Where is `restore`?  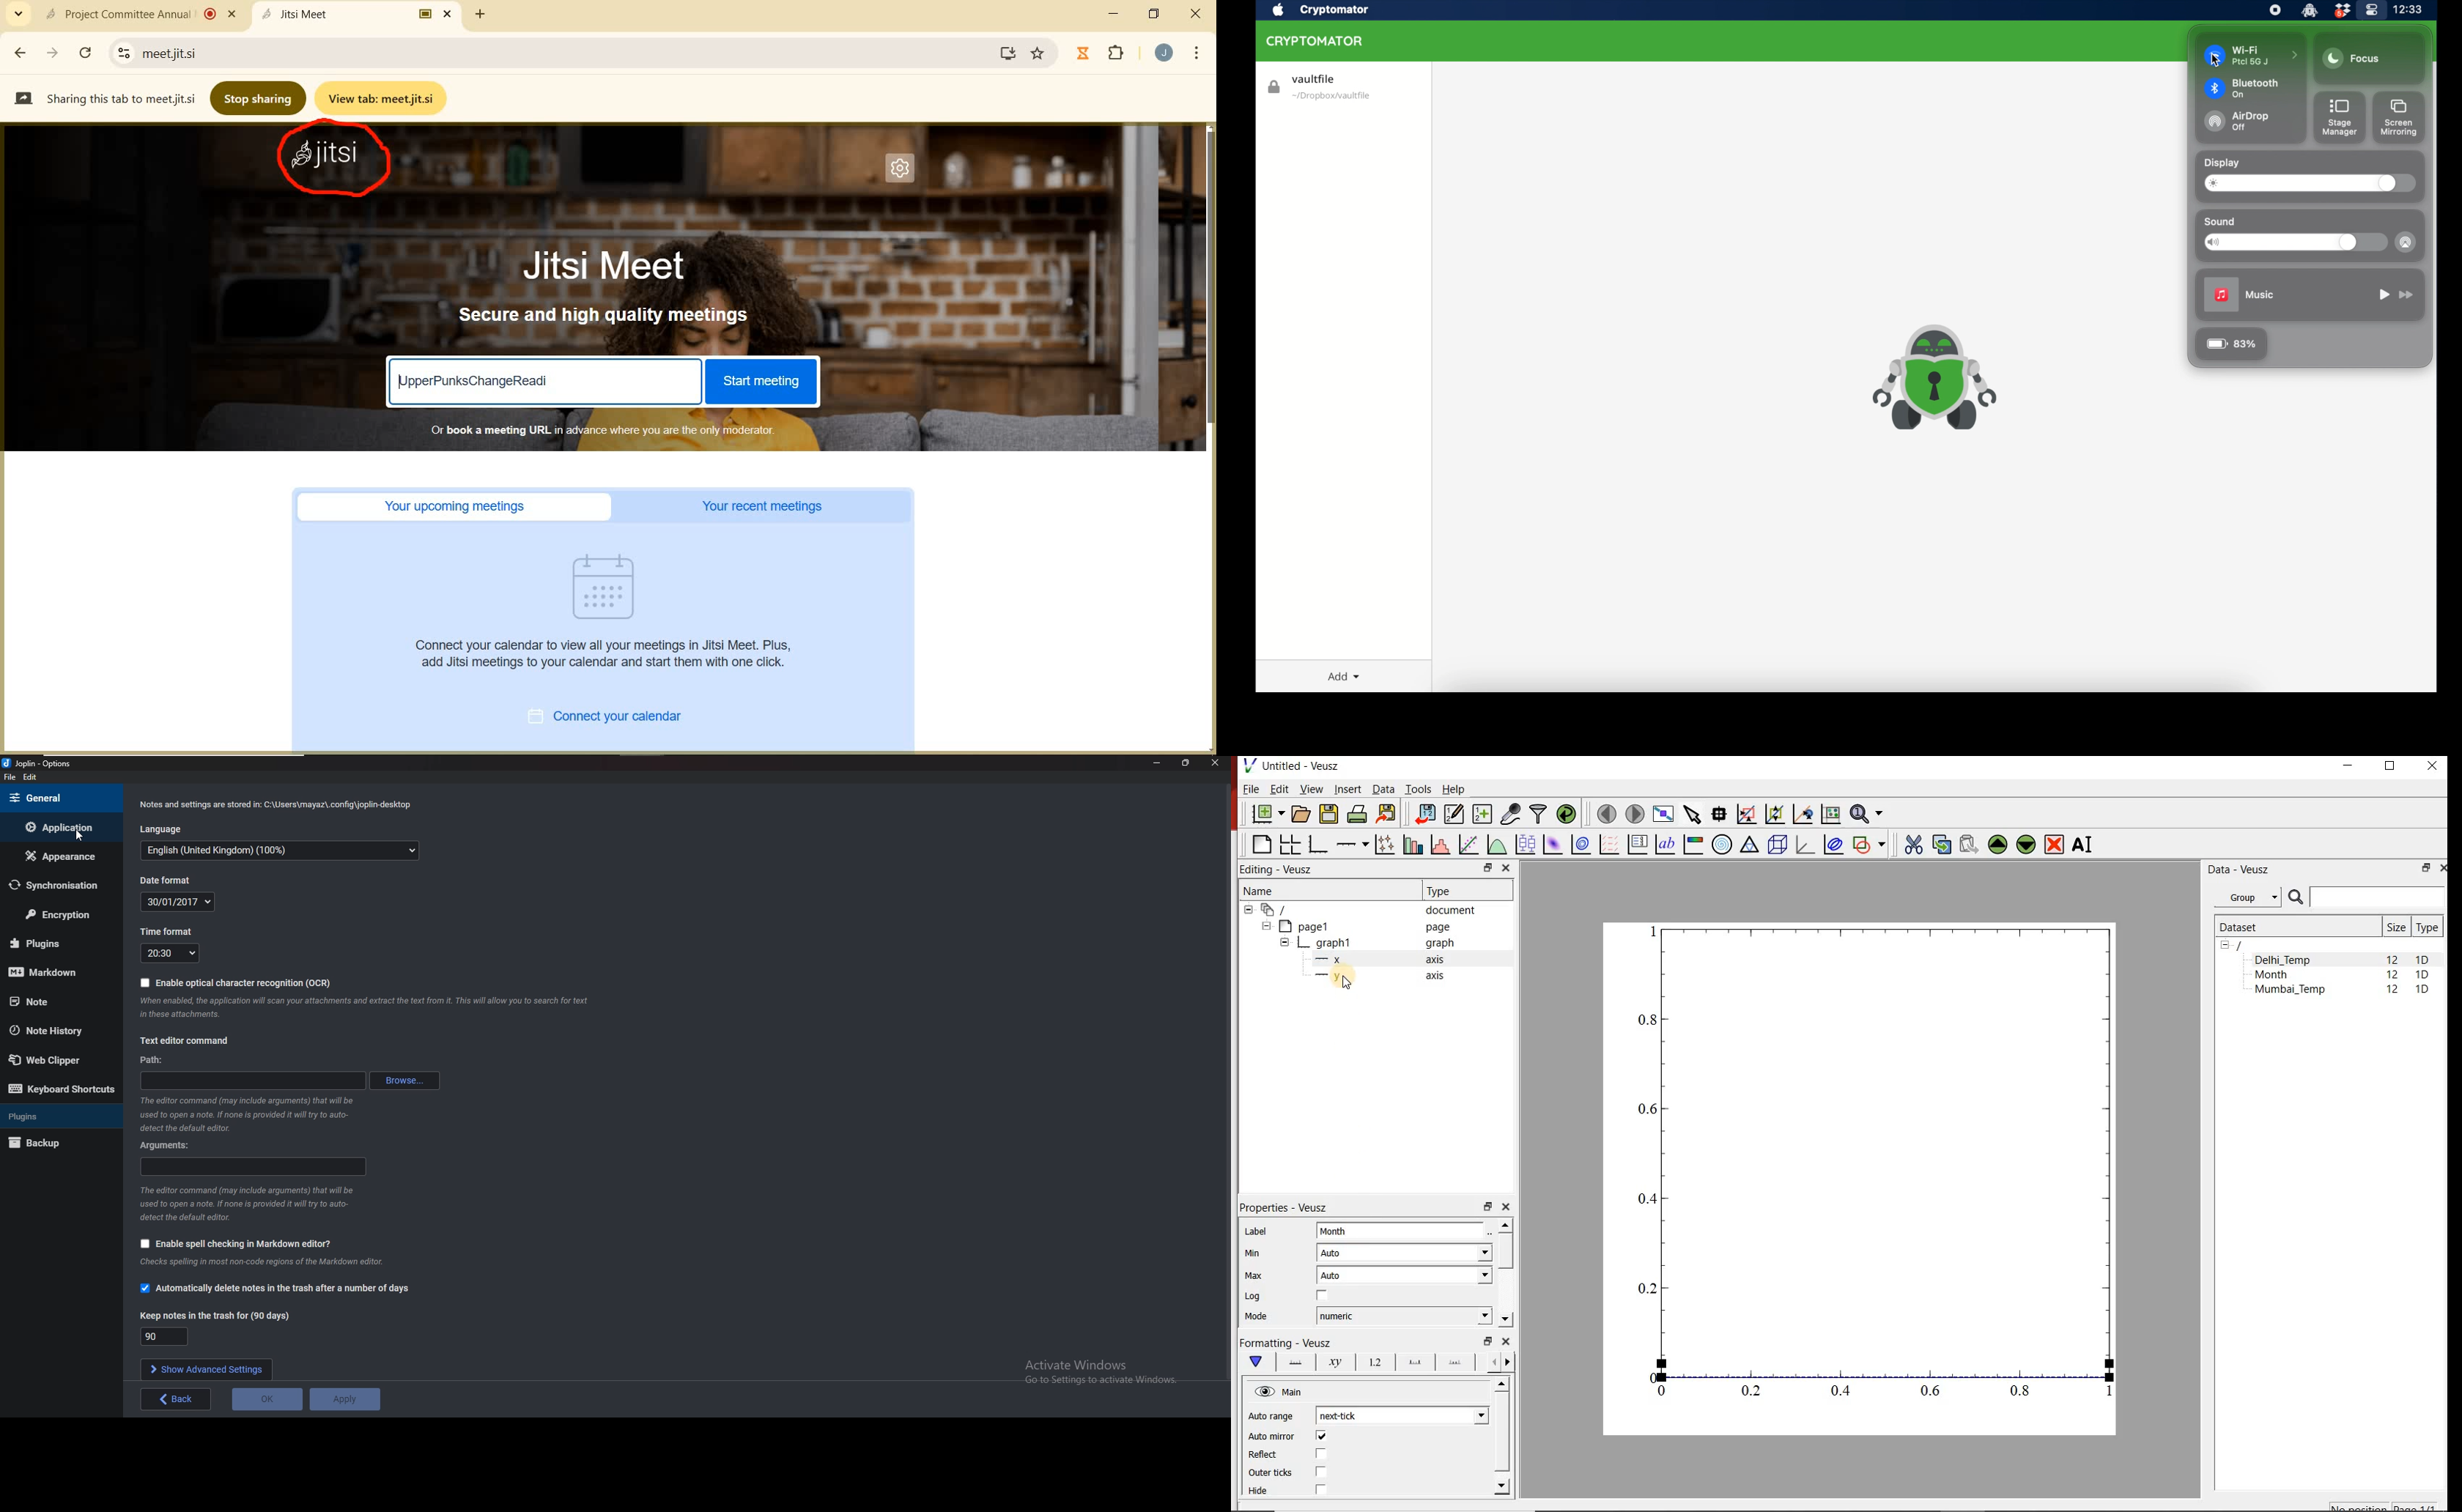
restore is located at coordinates (1487, 1206).